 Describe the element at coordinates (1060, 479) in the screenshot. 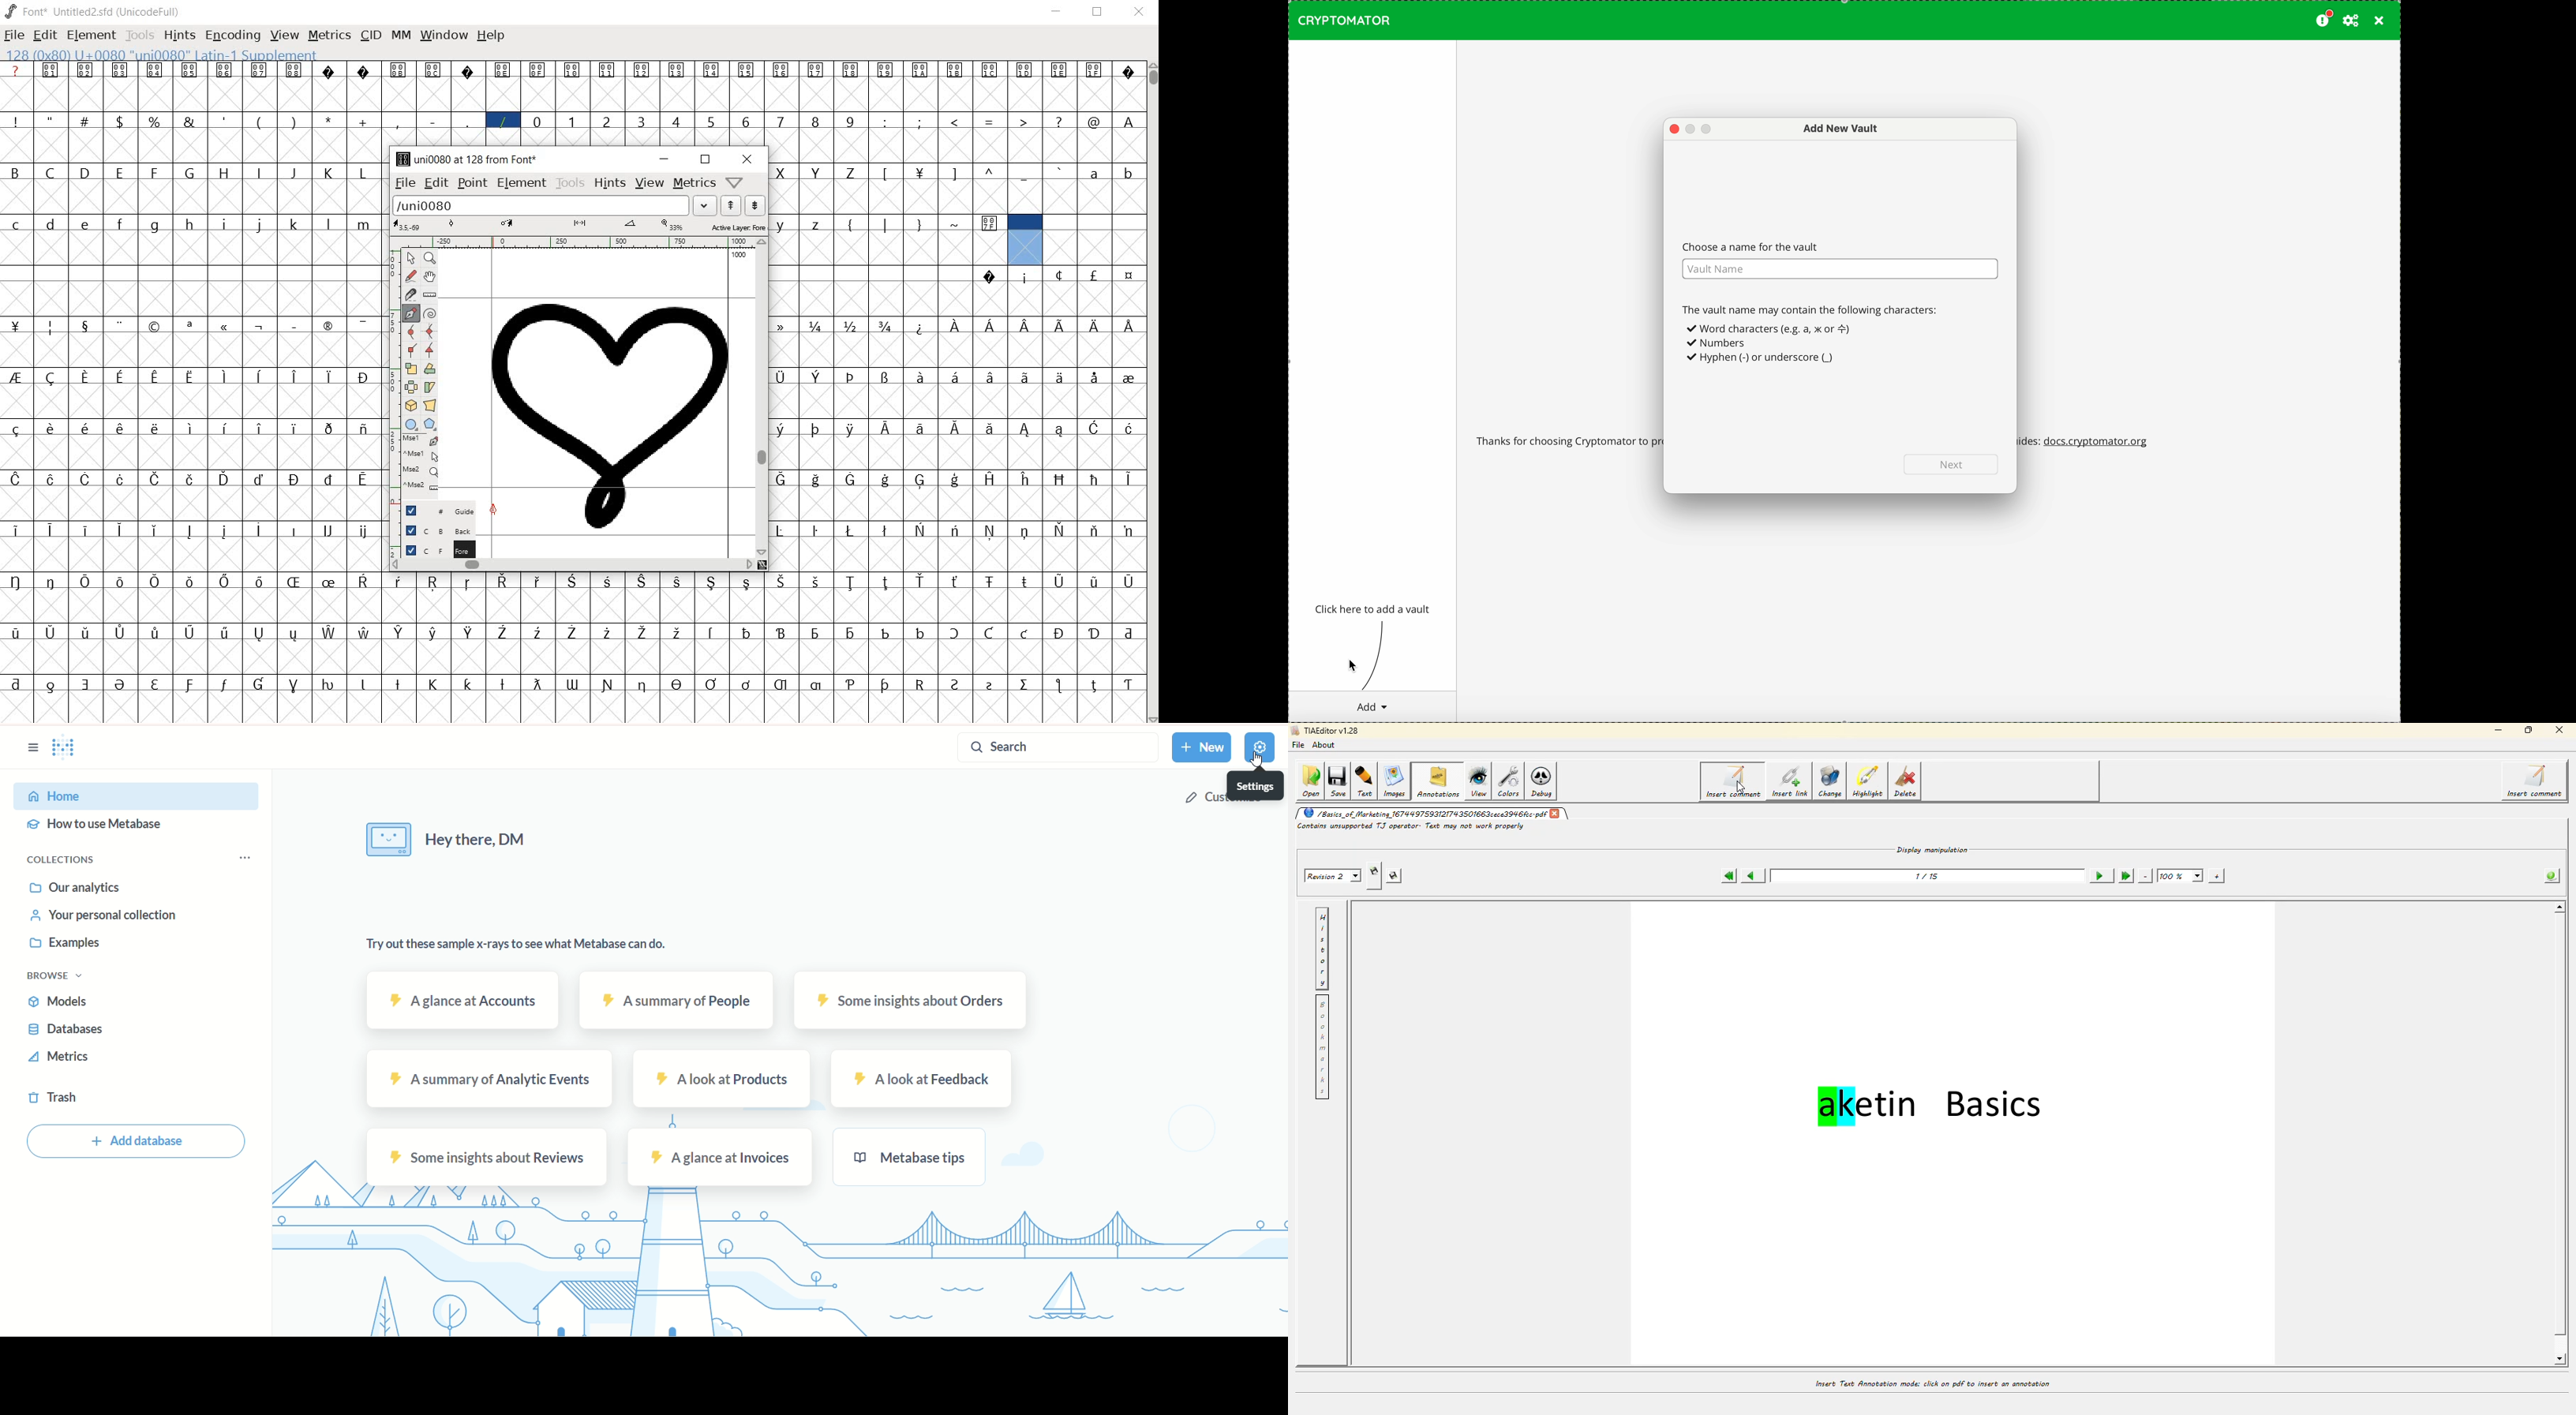

I see `glyph` at that location.